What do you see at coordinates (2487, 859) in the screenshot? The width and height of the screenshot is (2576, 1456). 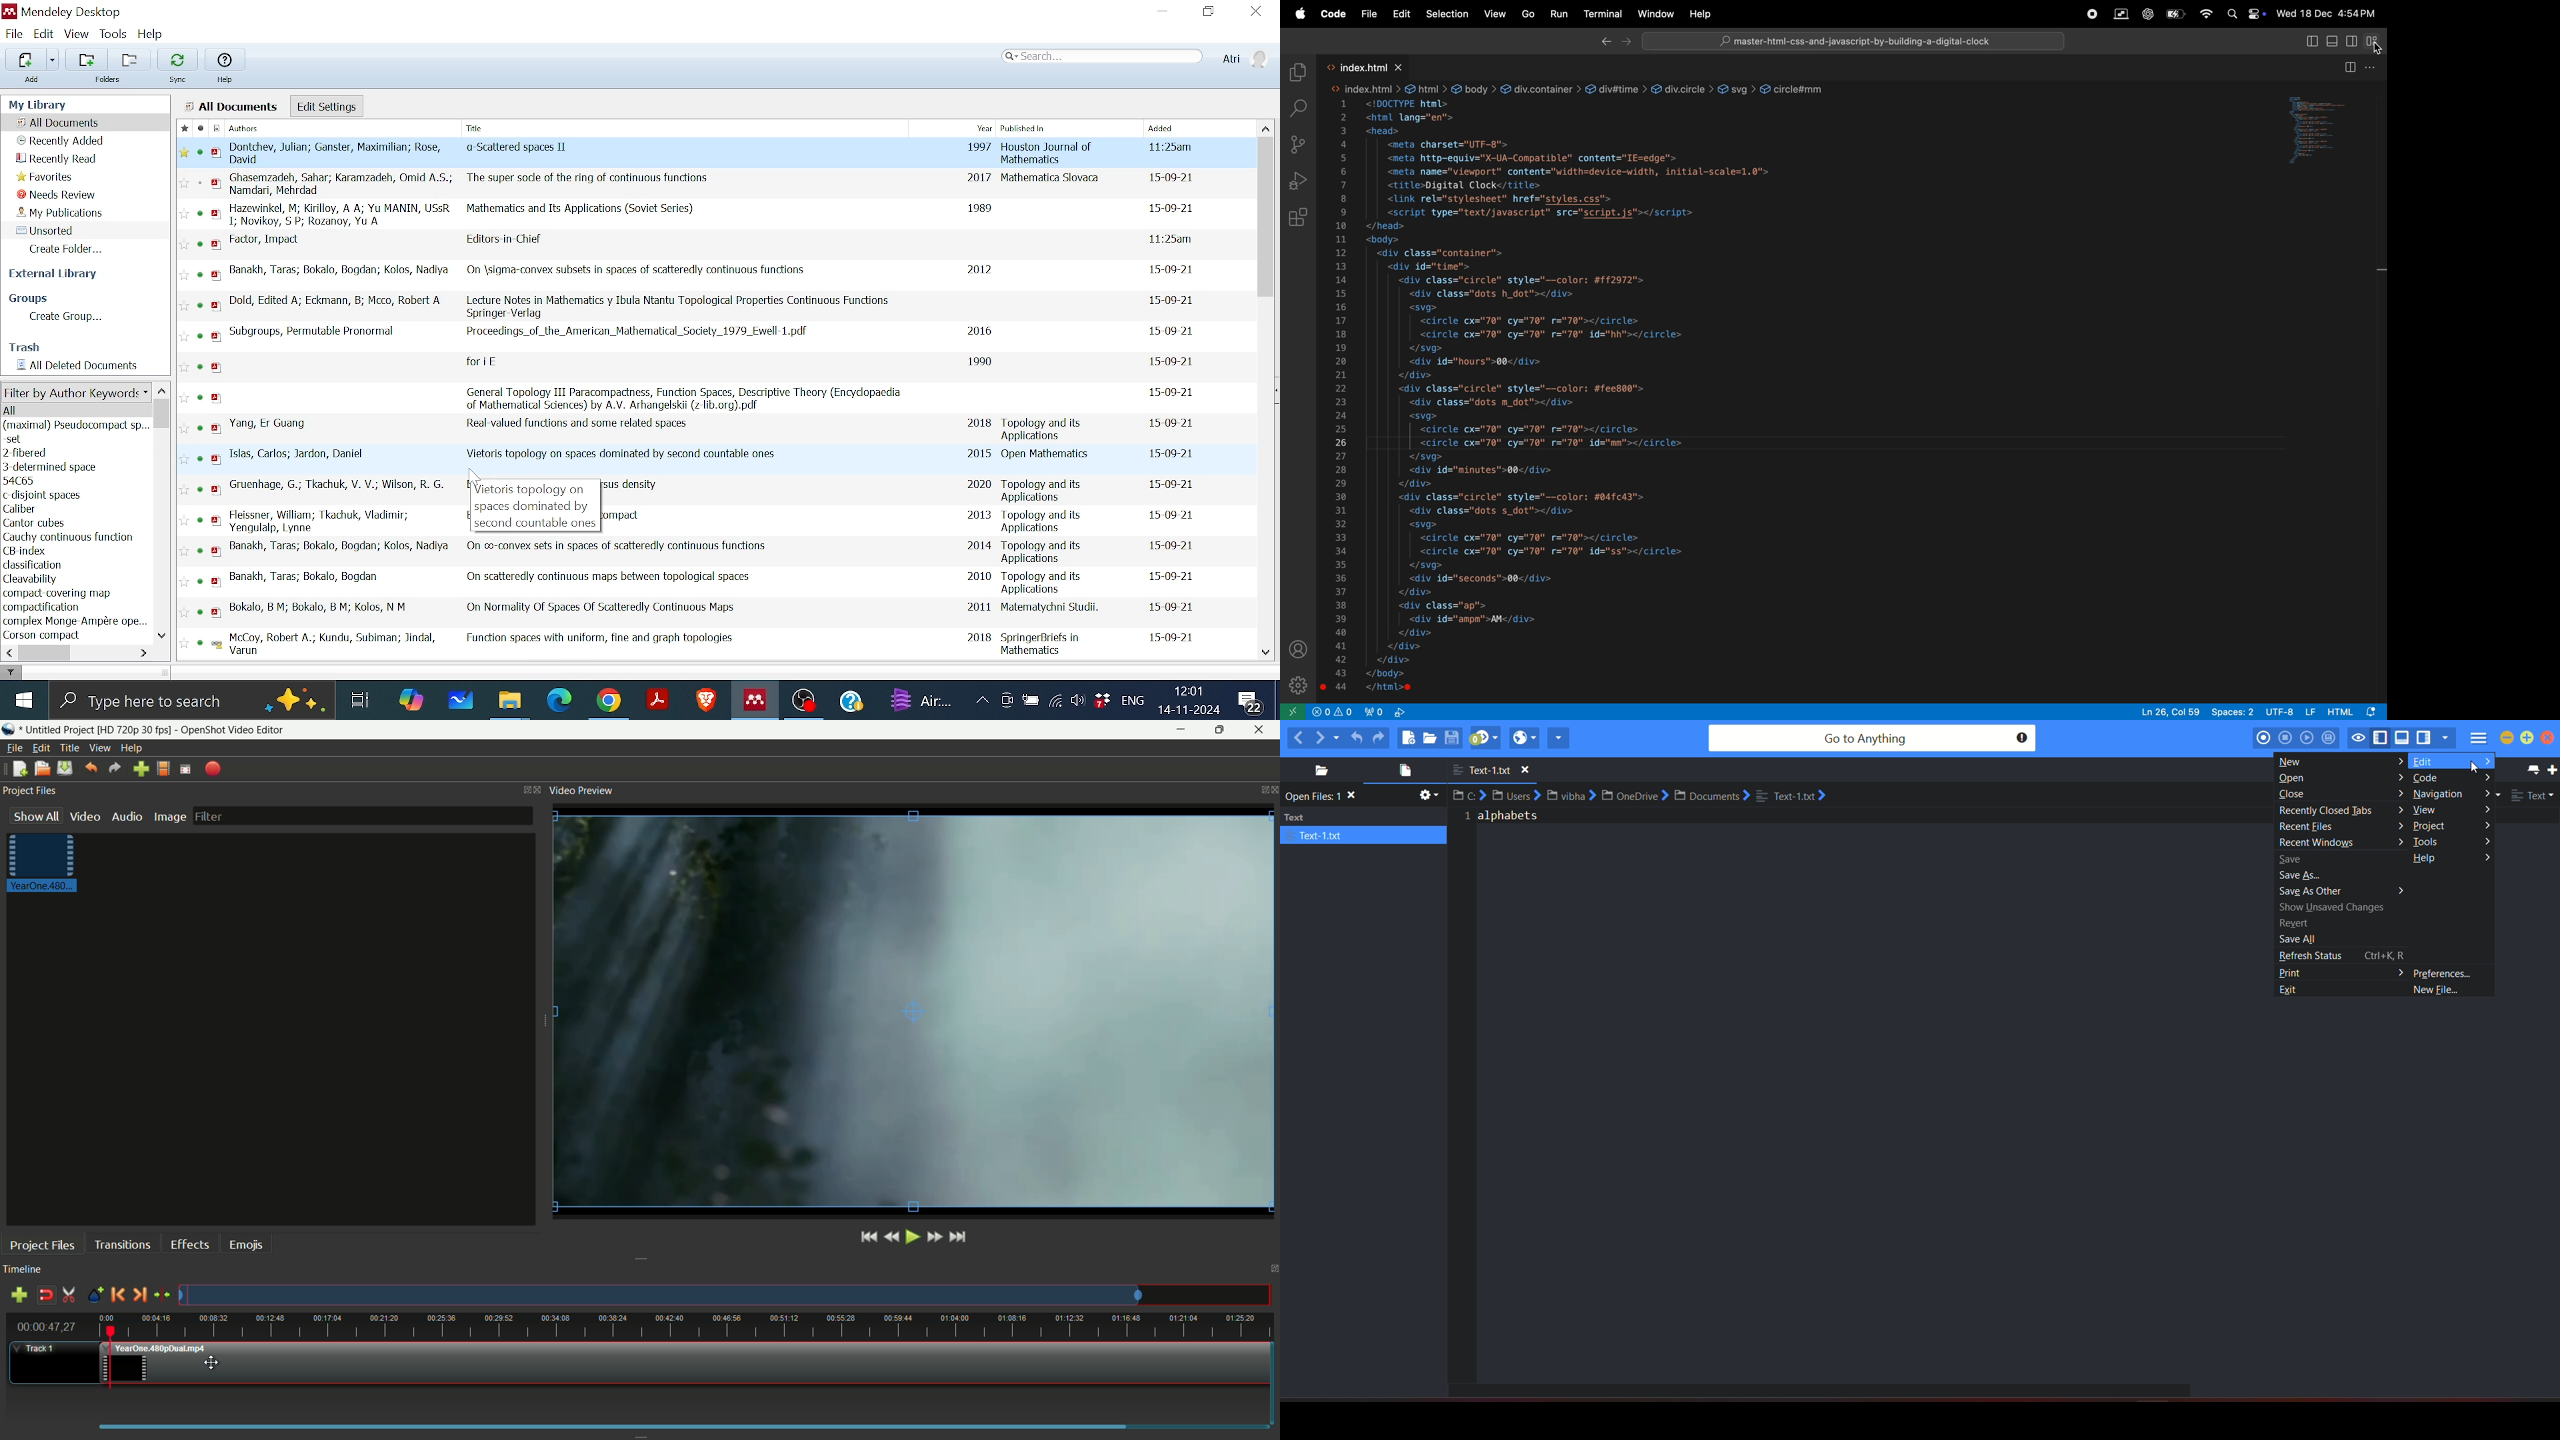 I see `More` at bounding box center [2487, 859].